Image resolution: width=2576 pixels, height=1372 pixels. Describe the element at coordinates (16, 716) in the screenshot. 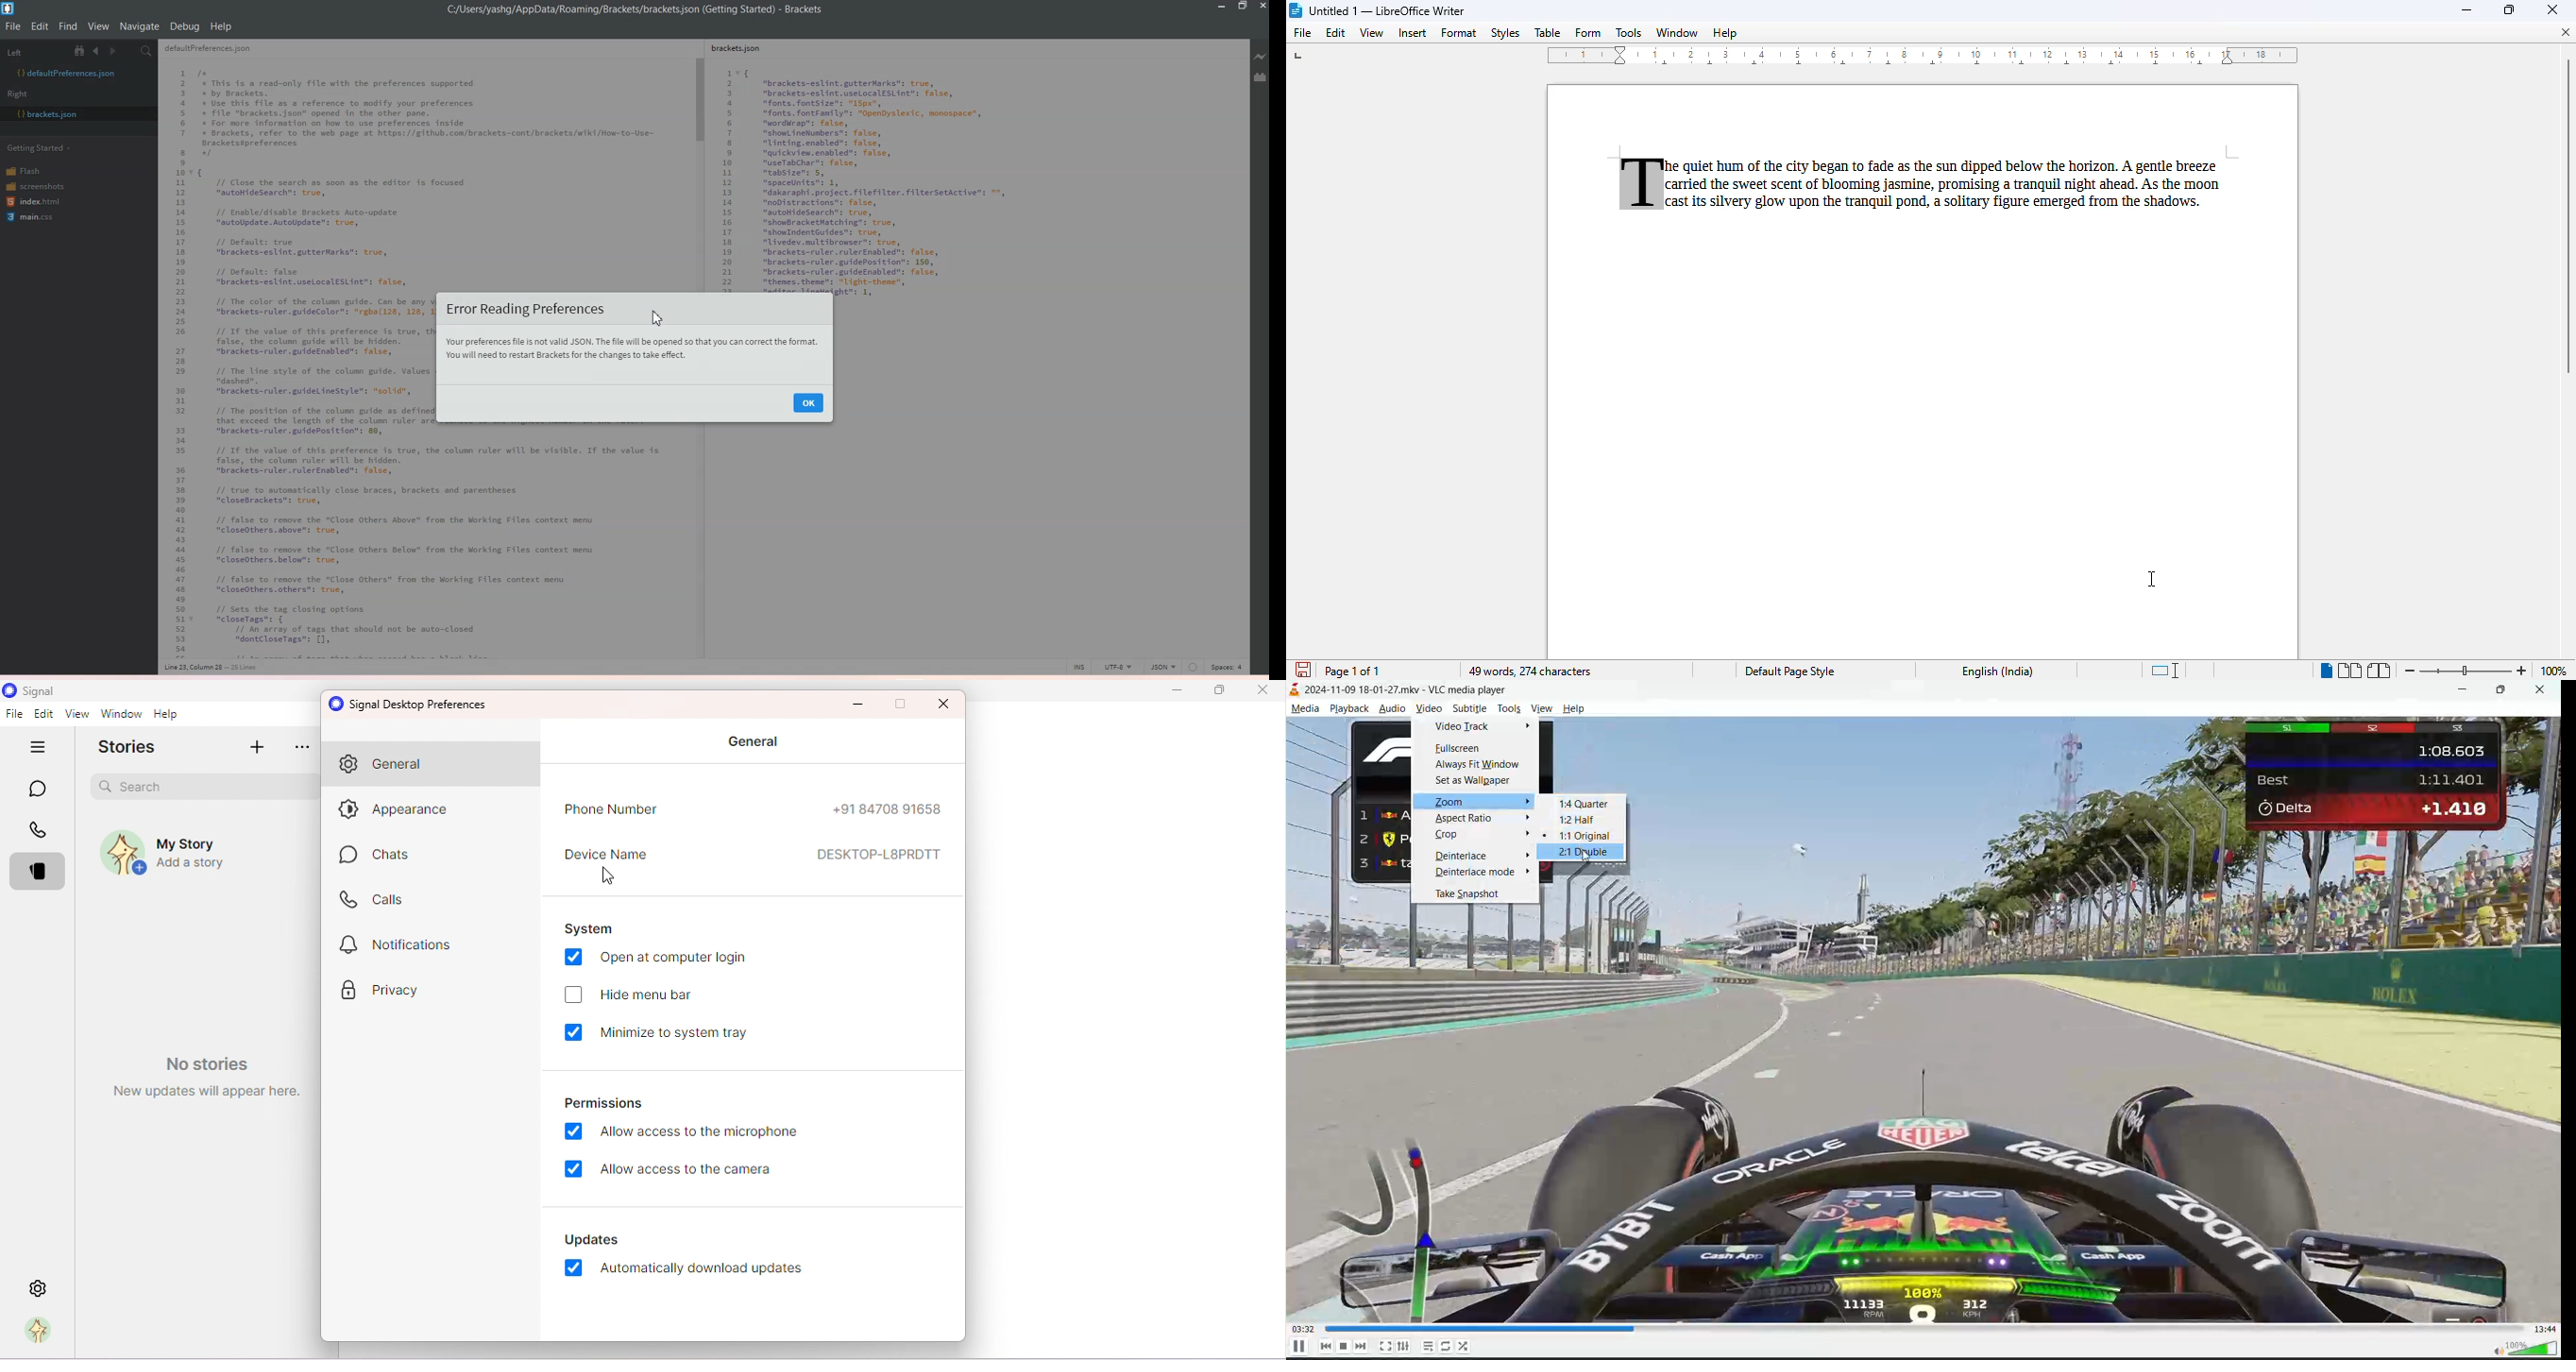

I see `File` at that location.